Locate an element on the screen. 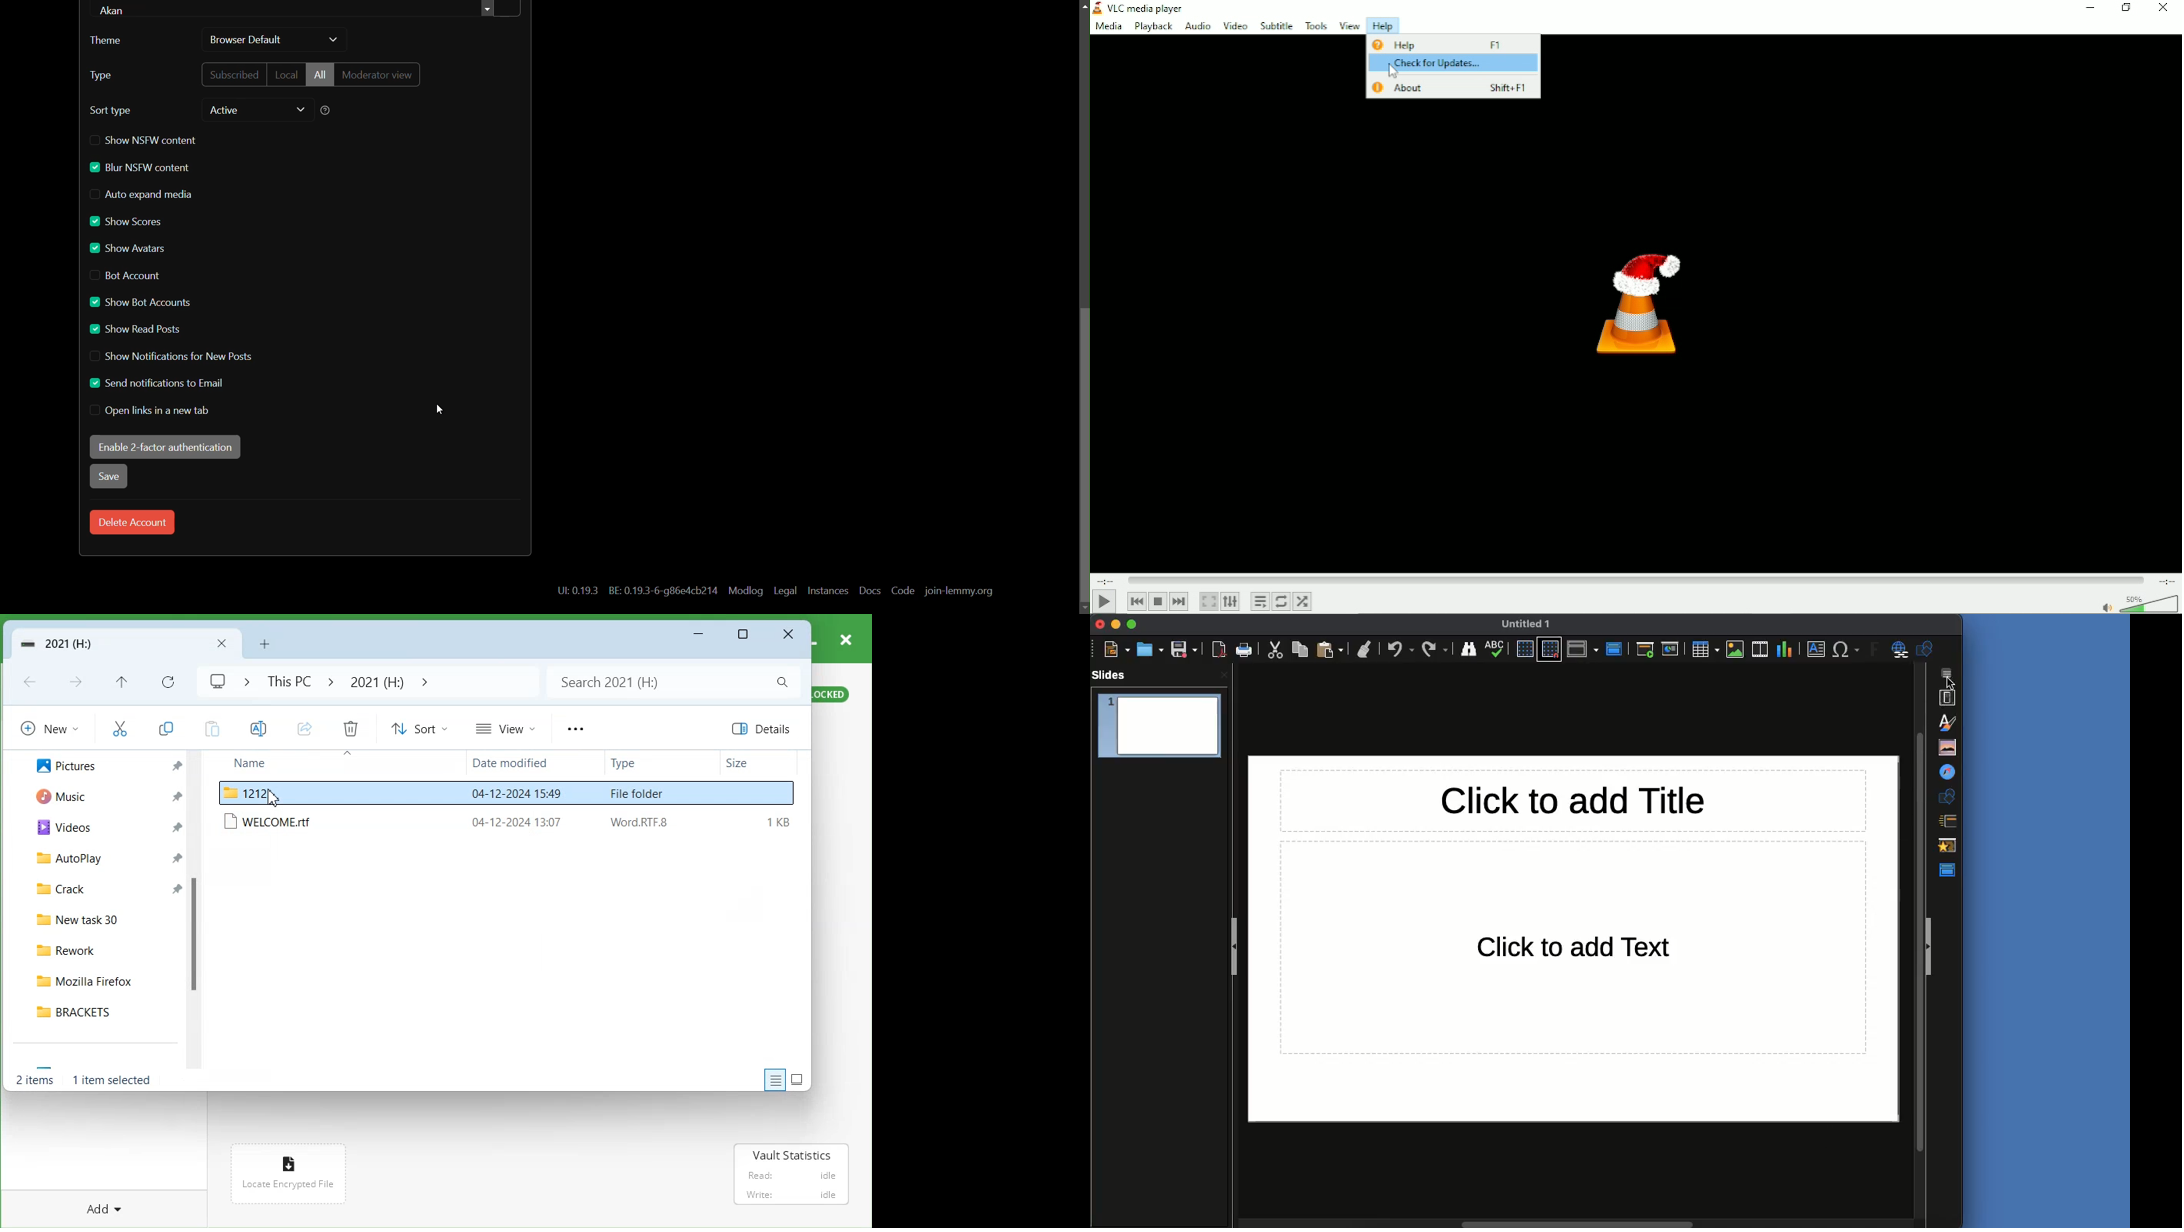 The image size is (2184, 1232). Refresh is located at coordinates (167, 681).